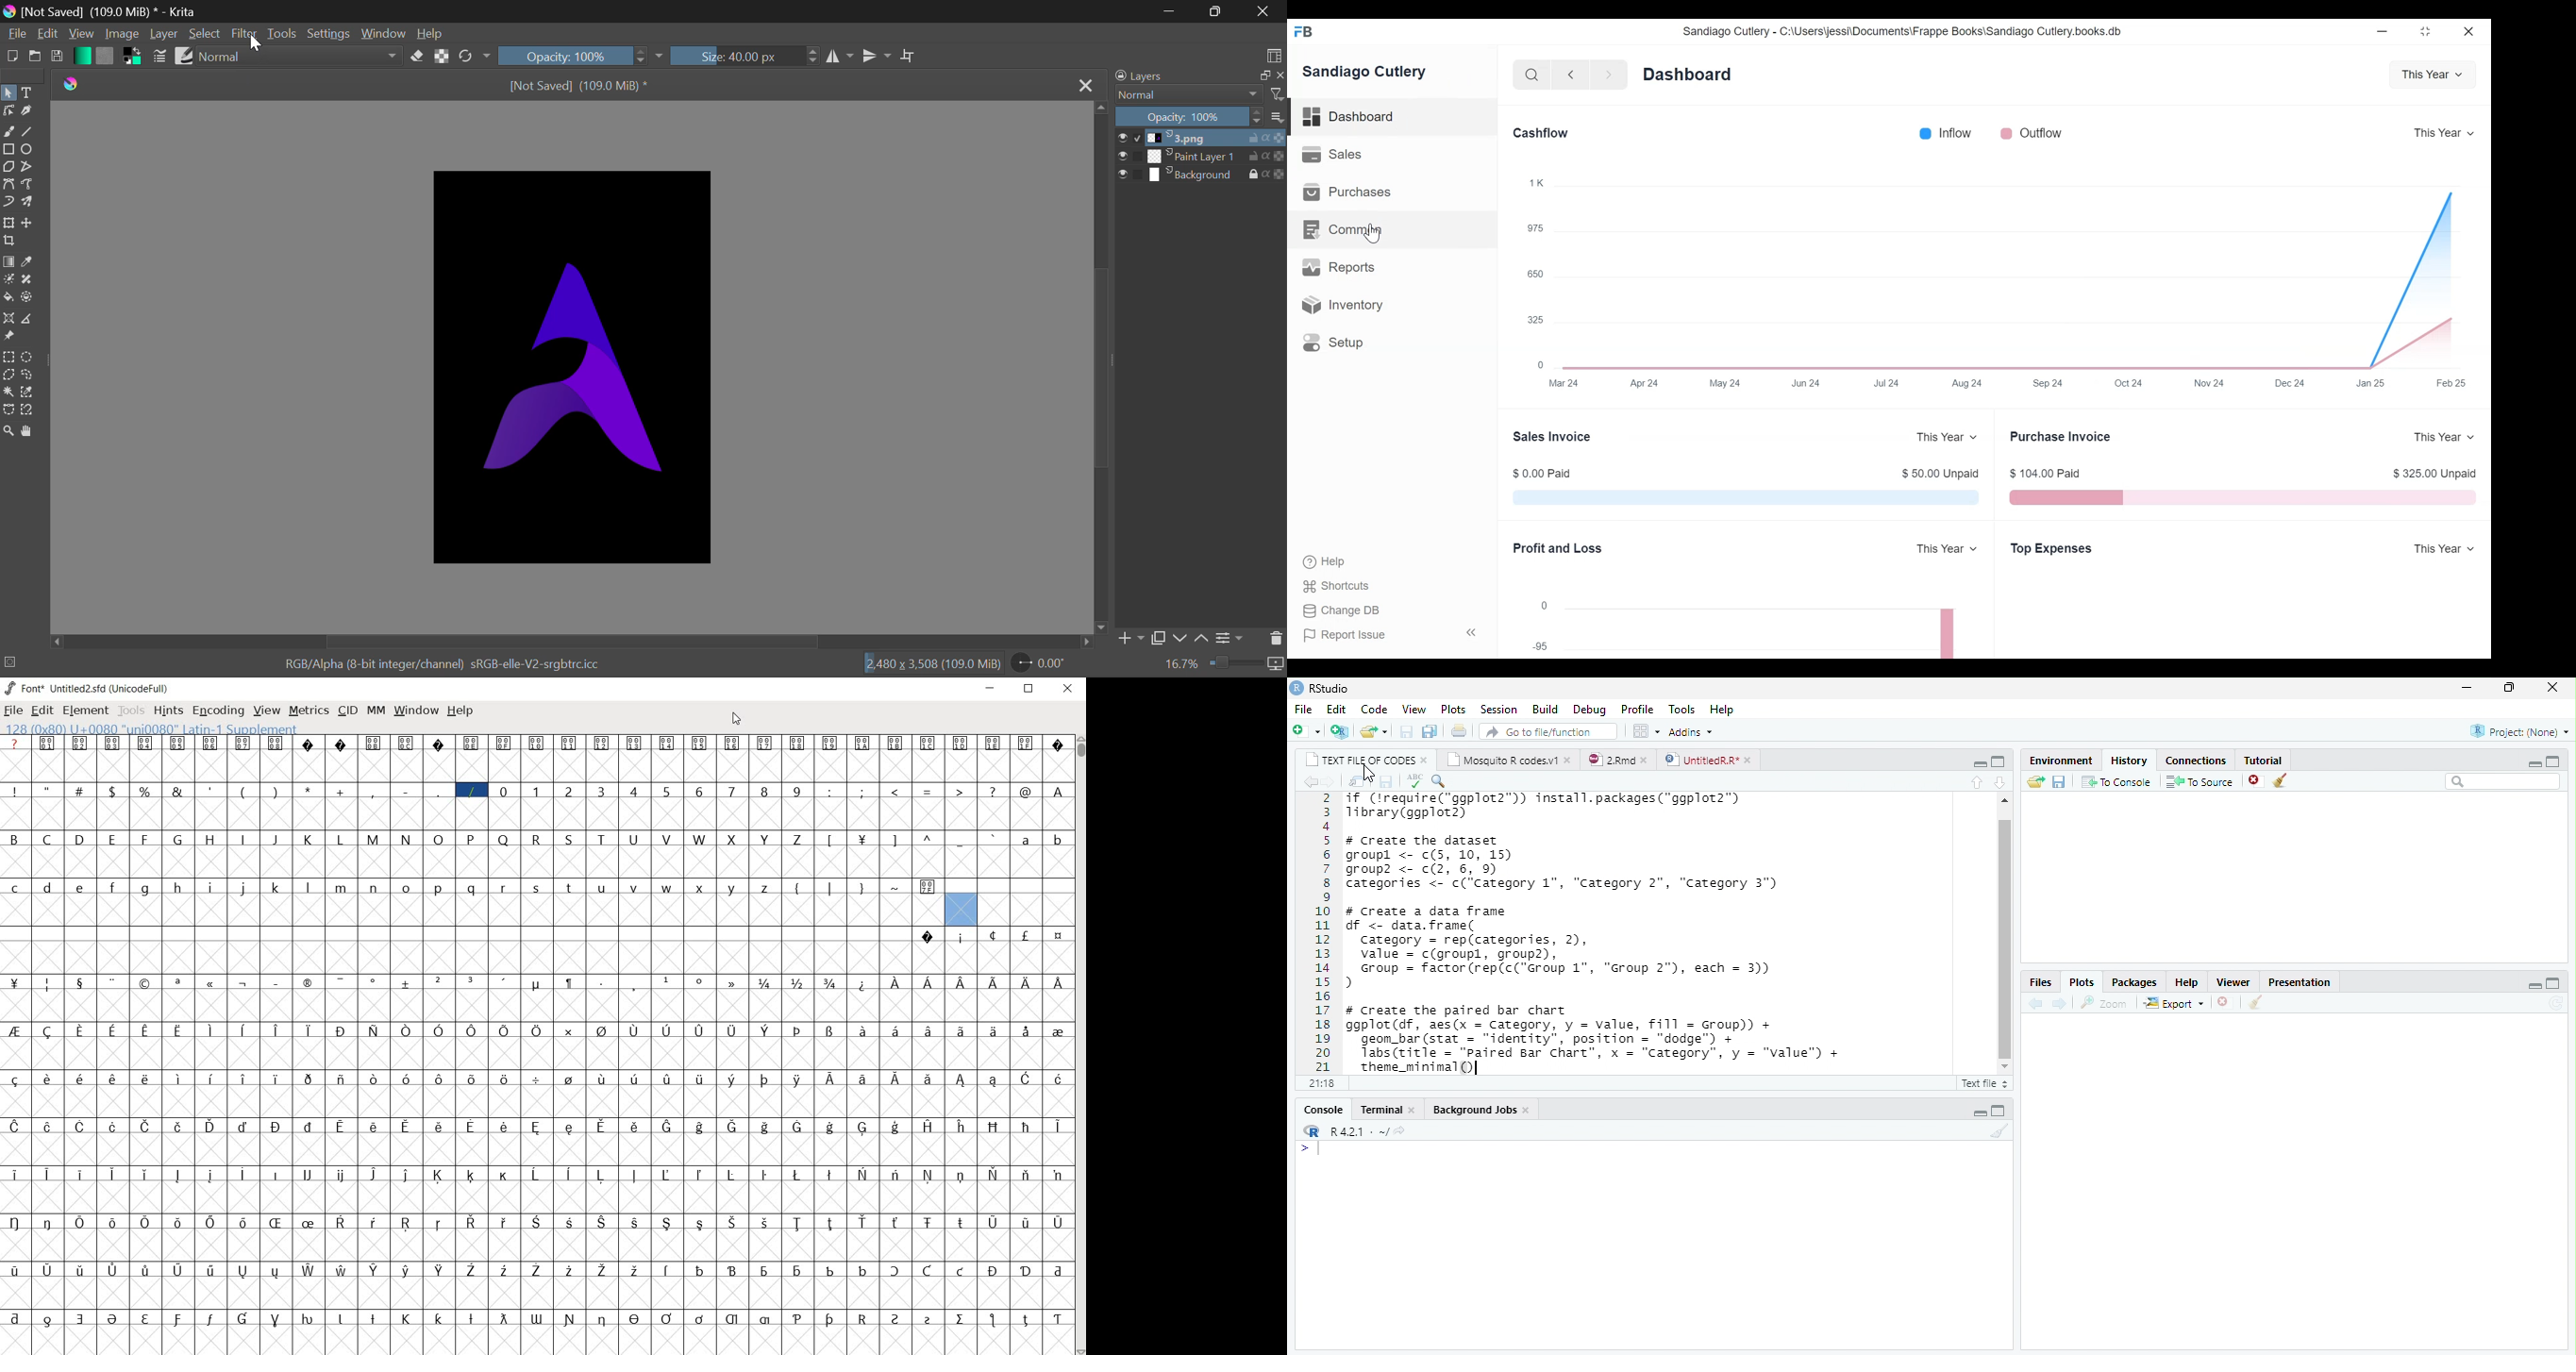 The width and height of the screenshot is (2576, 1372). Describe the element at coordinates (1338, 588) in the screenshot. I see `Shortcuts` at that location.